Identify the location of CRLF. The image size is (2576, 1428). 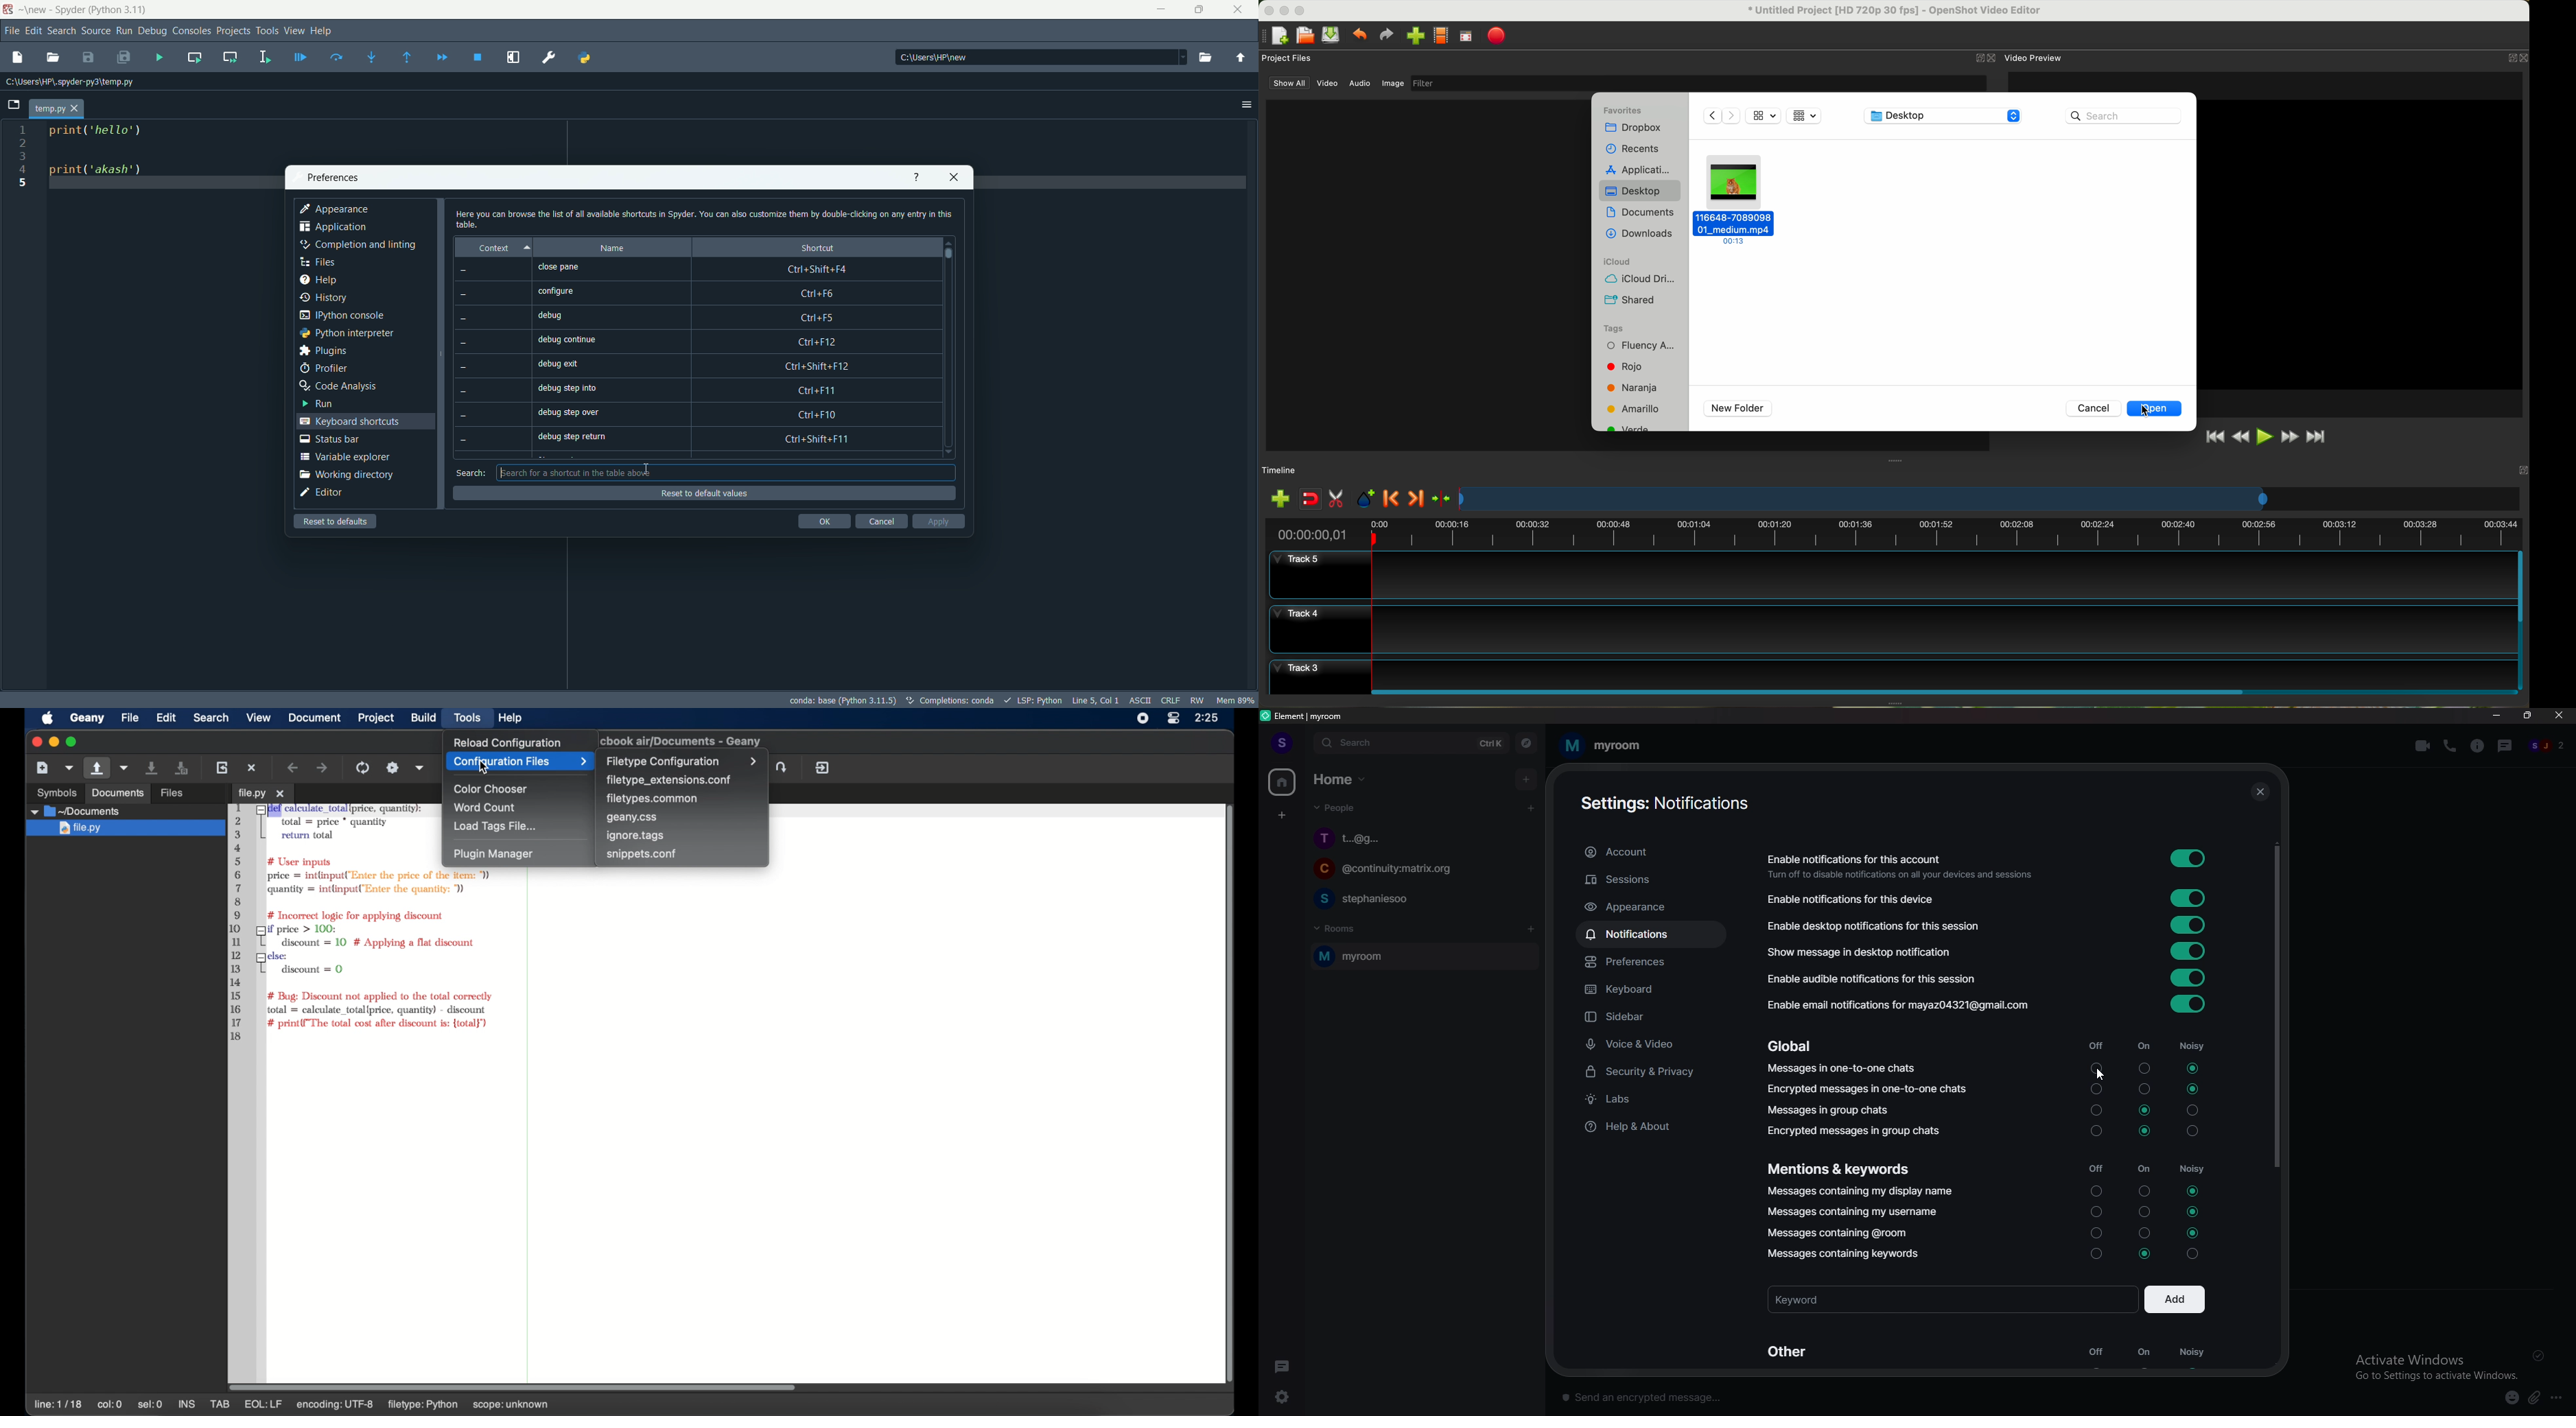
(1170, 699).